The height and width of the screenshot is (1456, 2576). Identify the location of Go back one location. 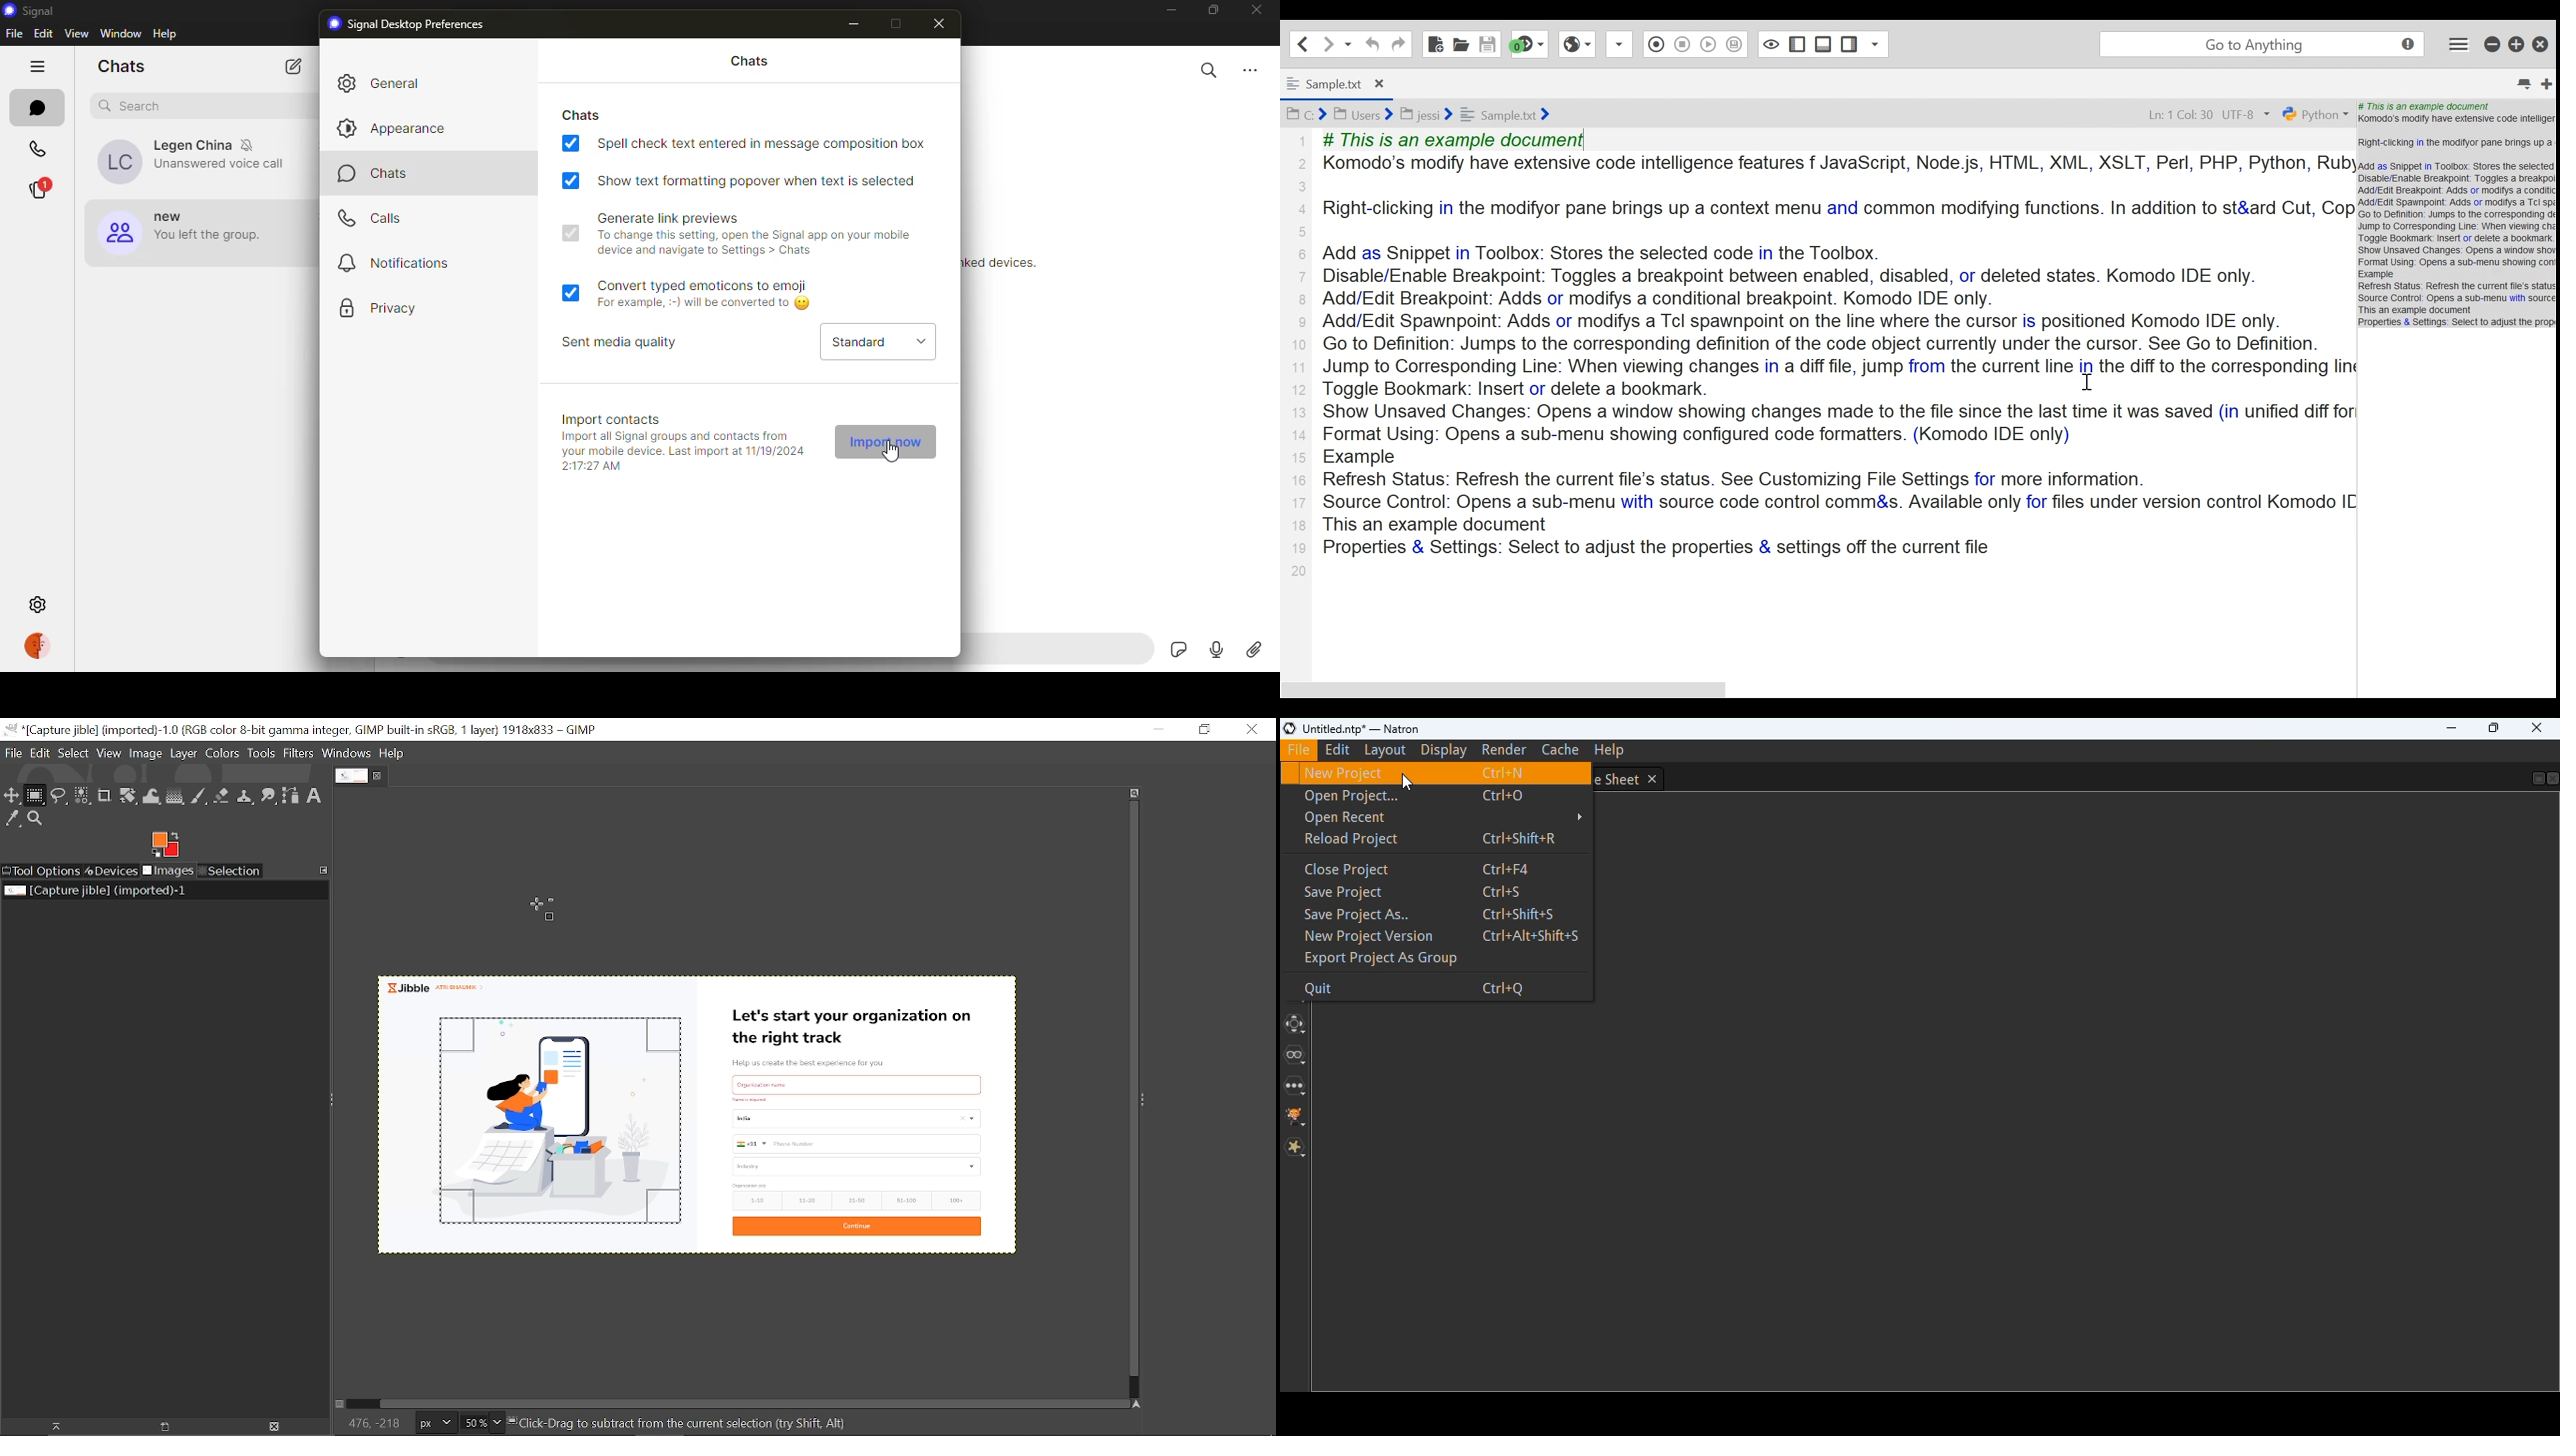
(1303, 43).